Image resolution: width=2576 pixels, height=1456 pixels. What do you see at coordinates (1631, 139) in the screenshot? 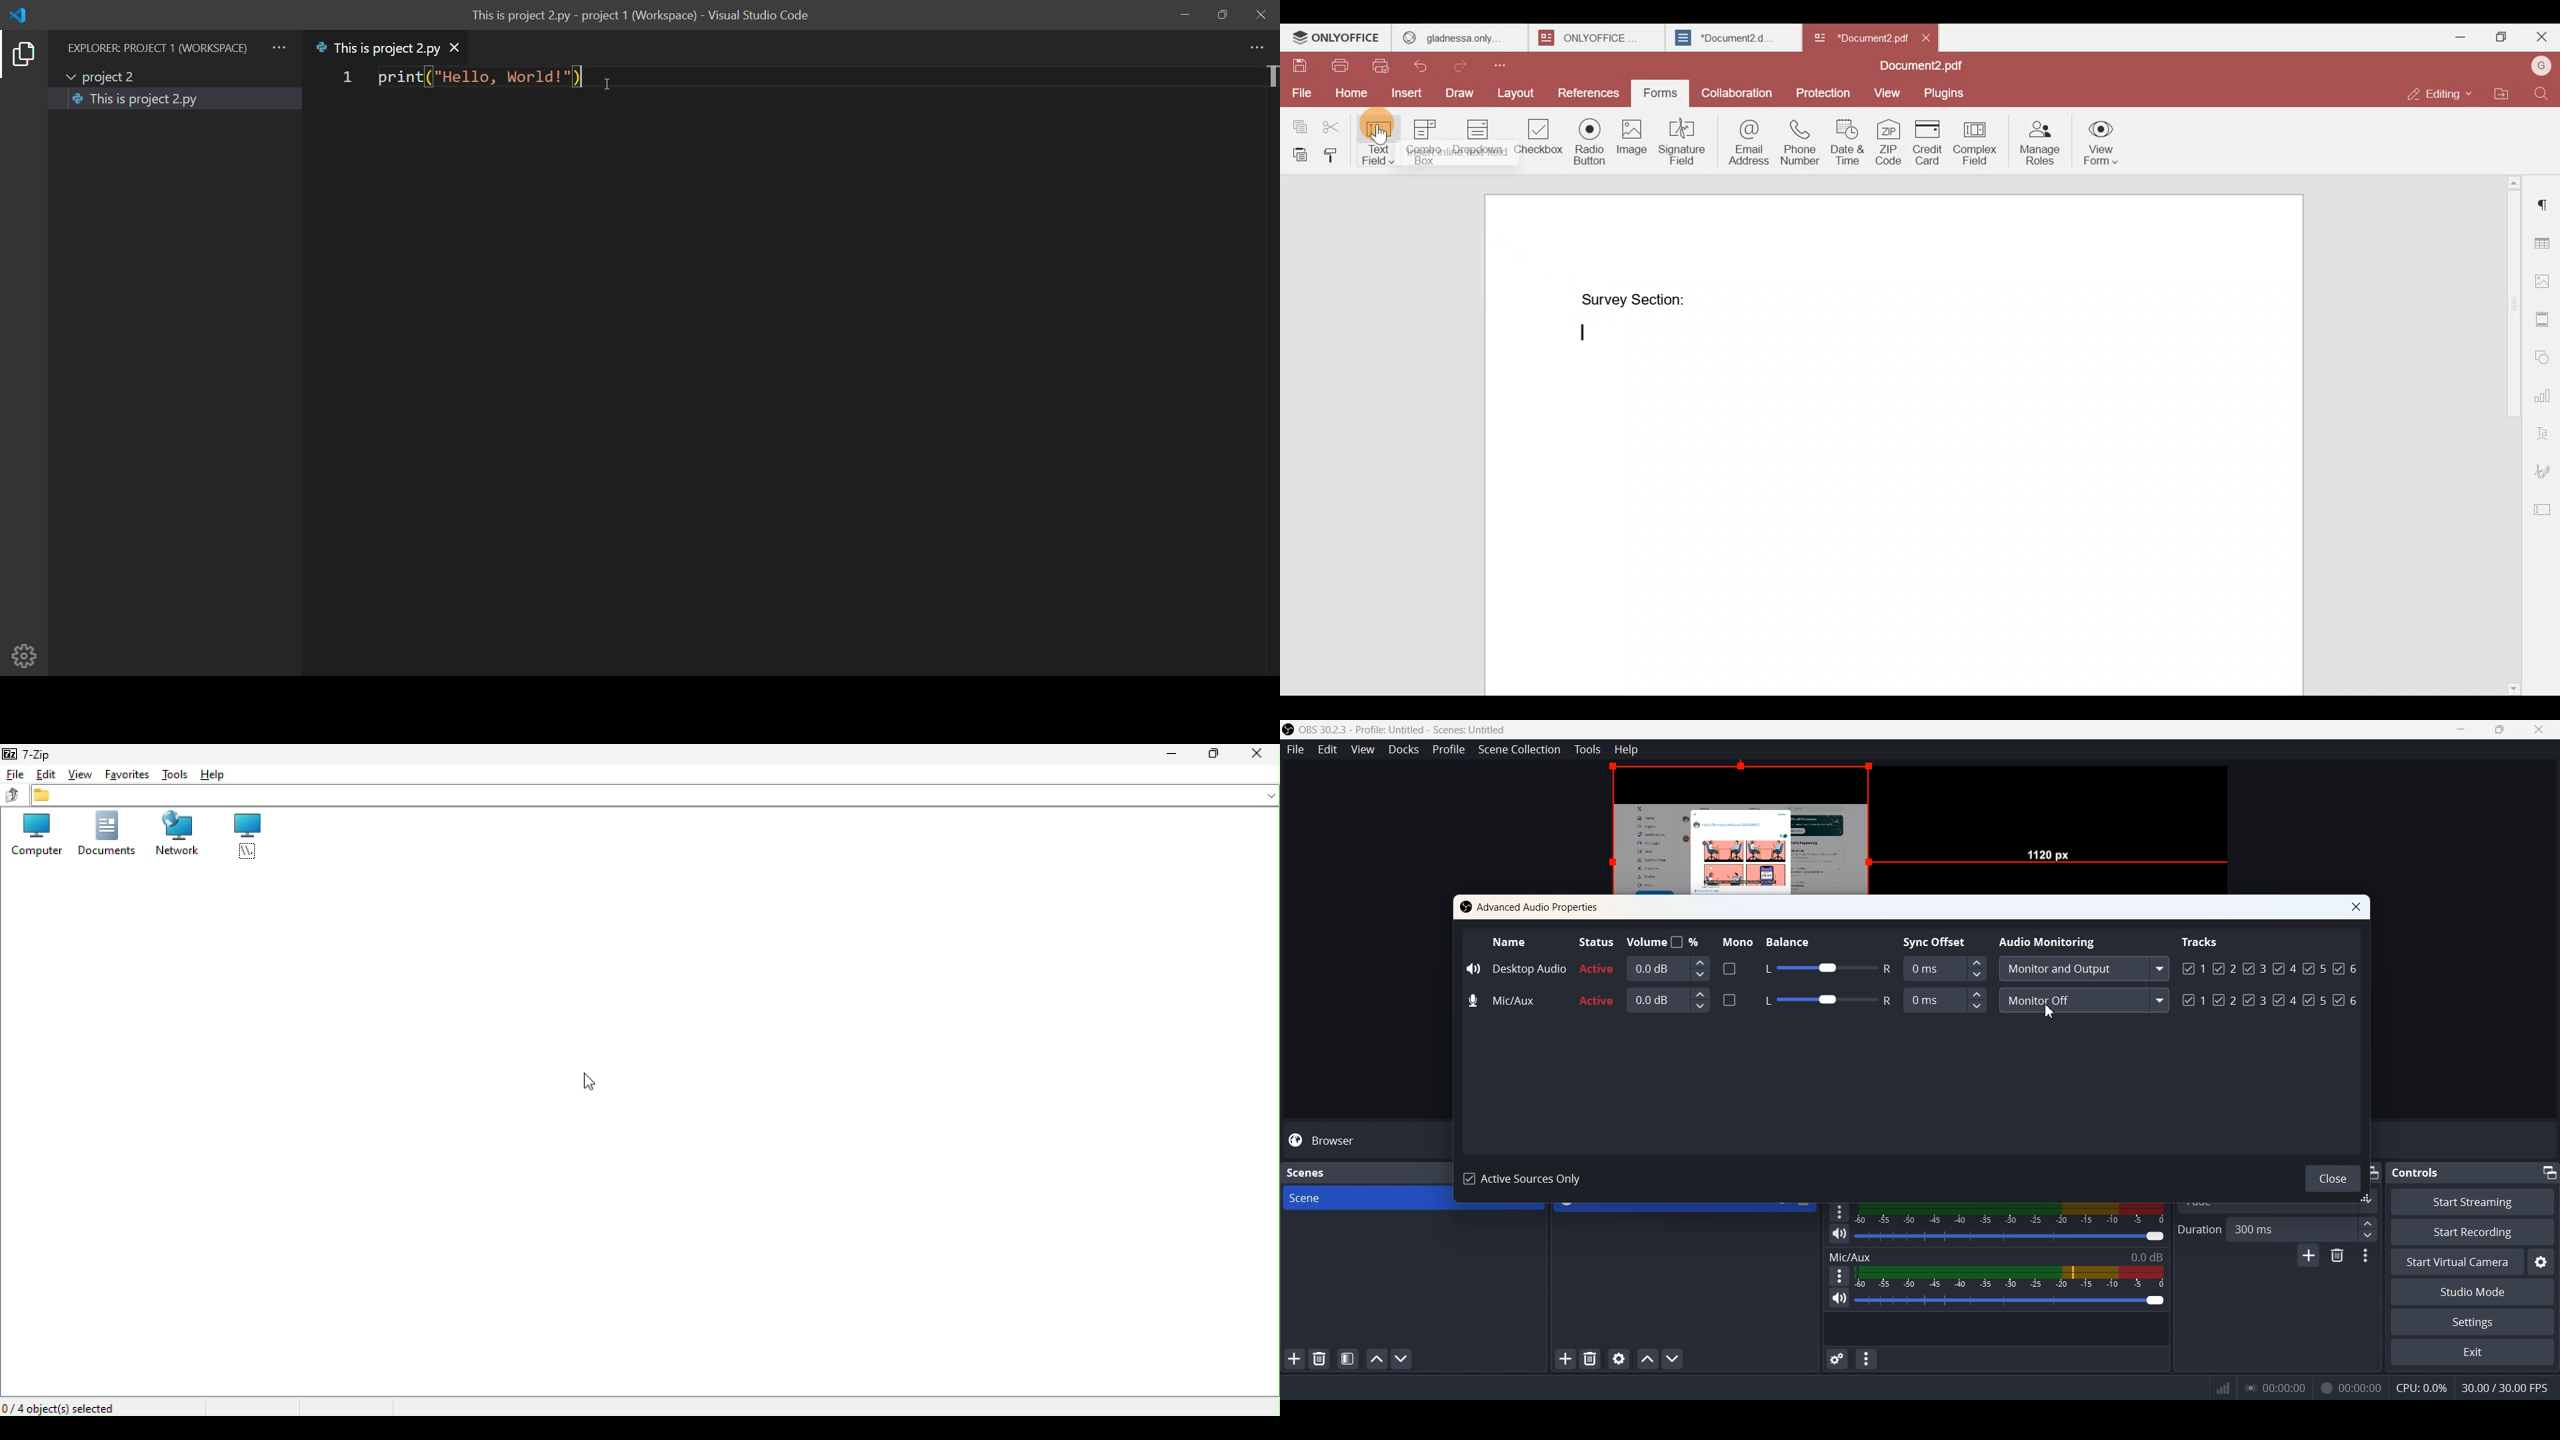
I see `Image` at bounding box center [1631, 139].